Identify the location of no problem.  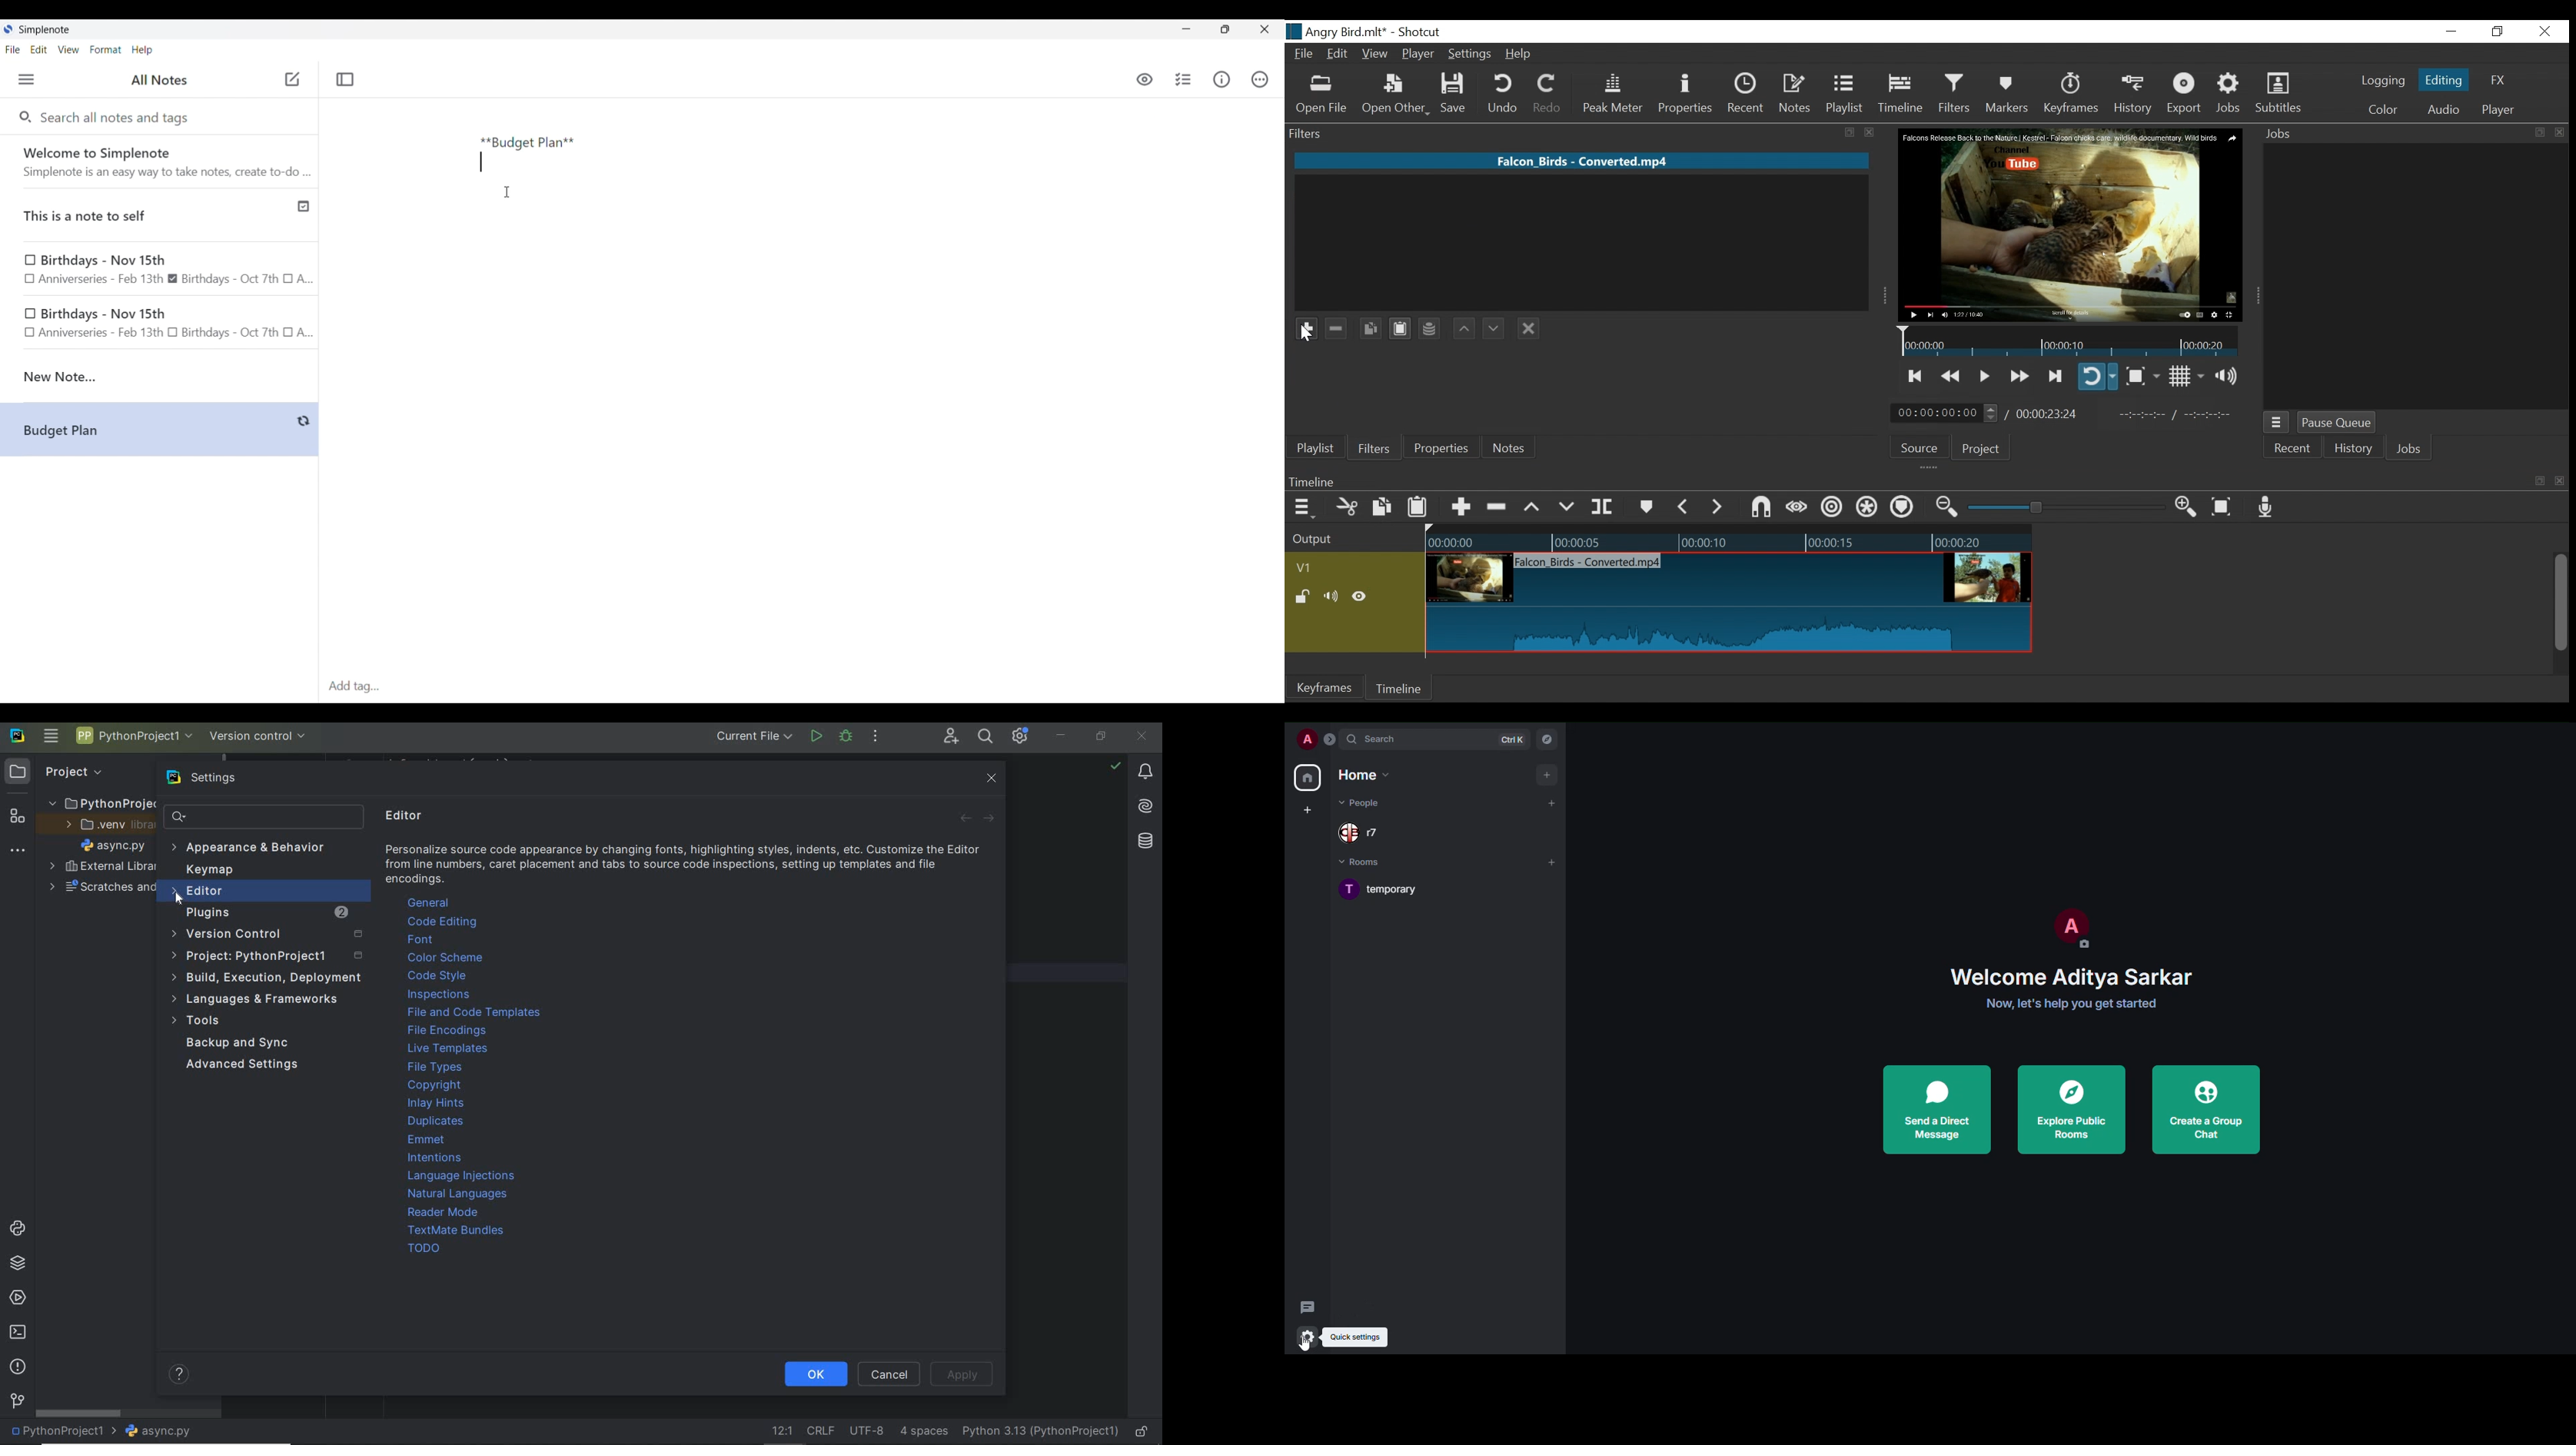
(1115, 765).